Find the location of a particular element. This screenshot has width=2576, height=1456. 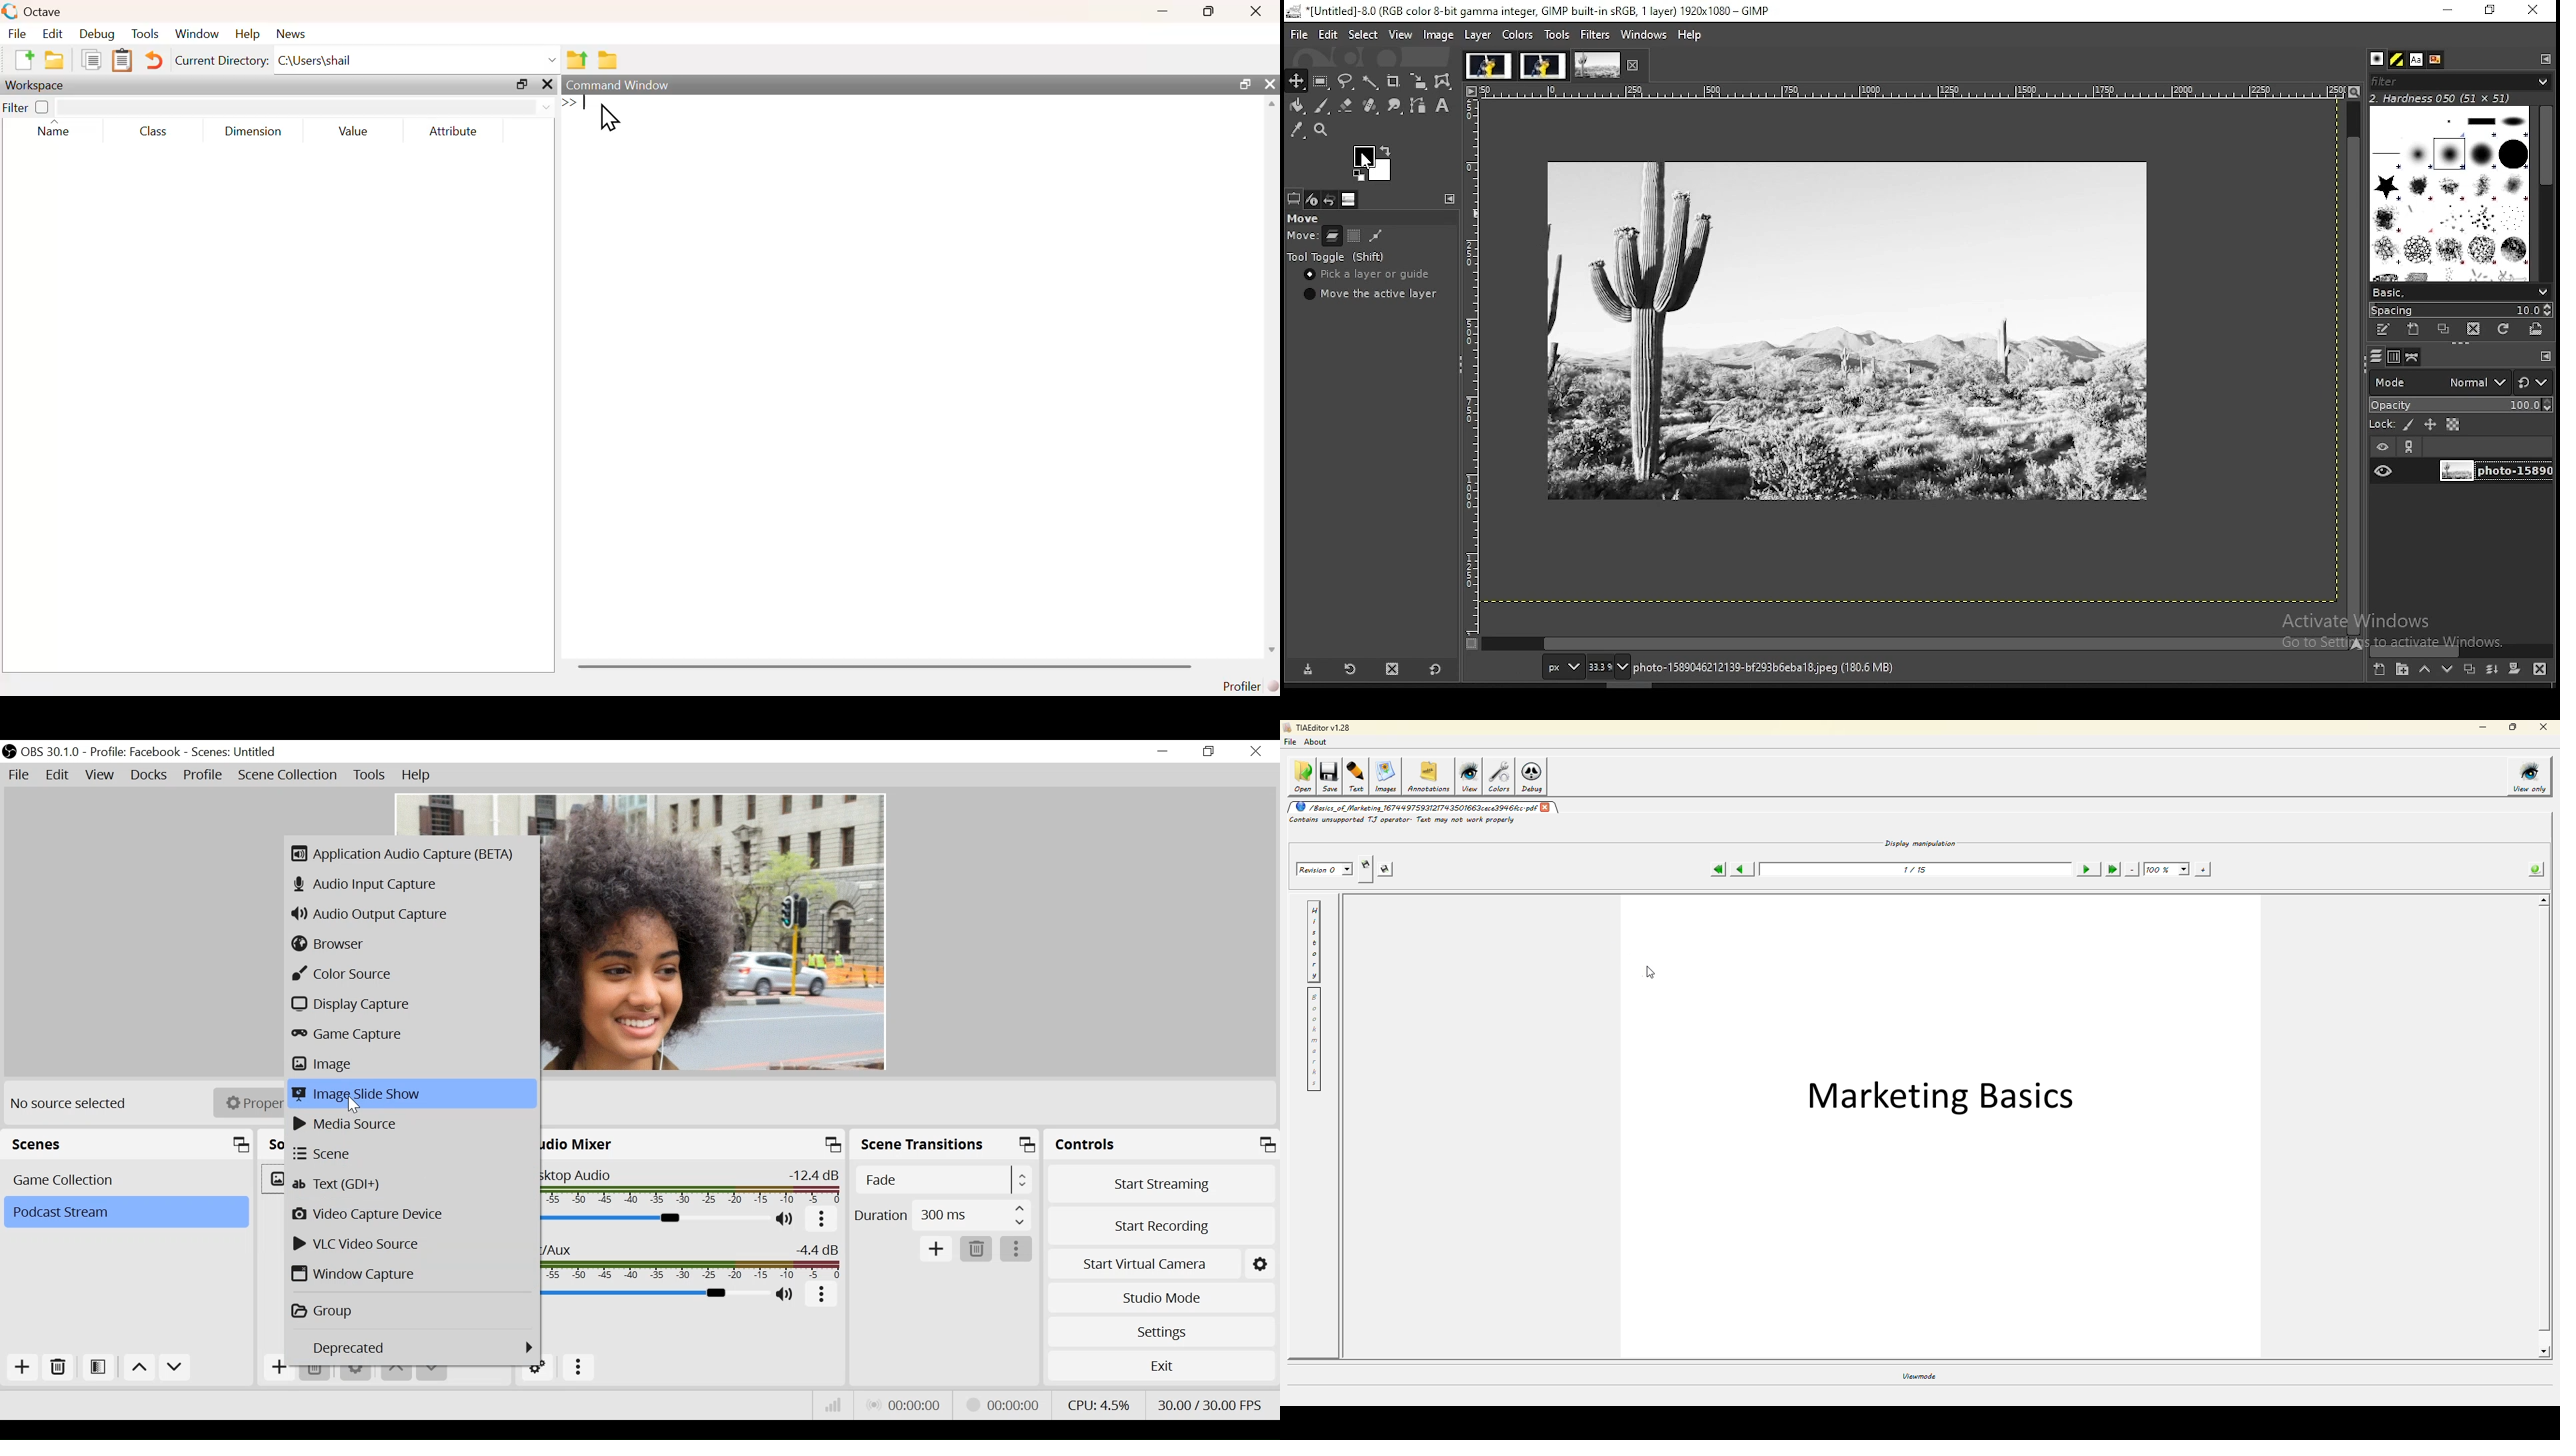

Stream Status is located at coordinates (1003, 1403).